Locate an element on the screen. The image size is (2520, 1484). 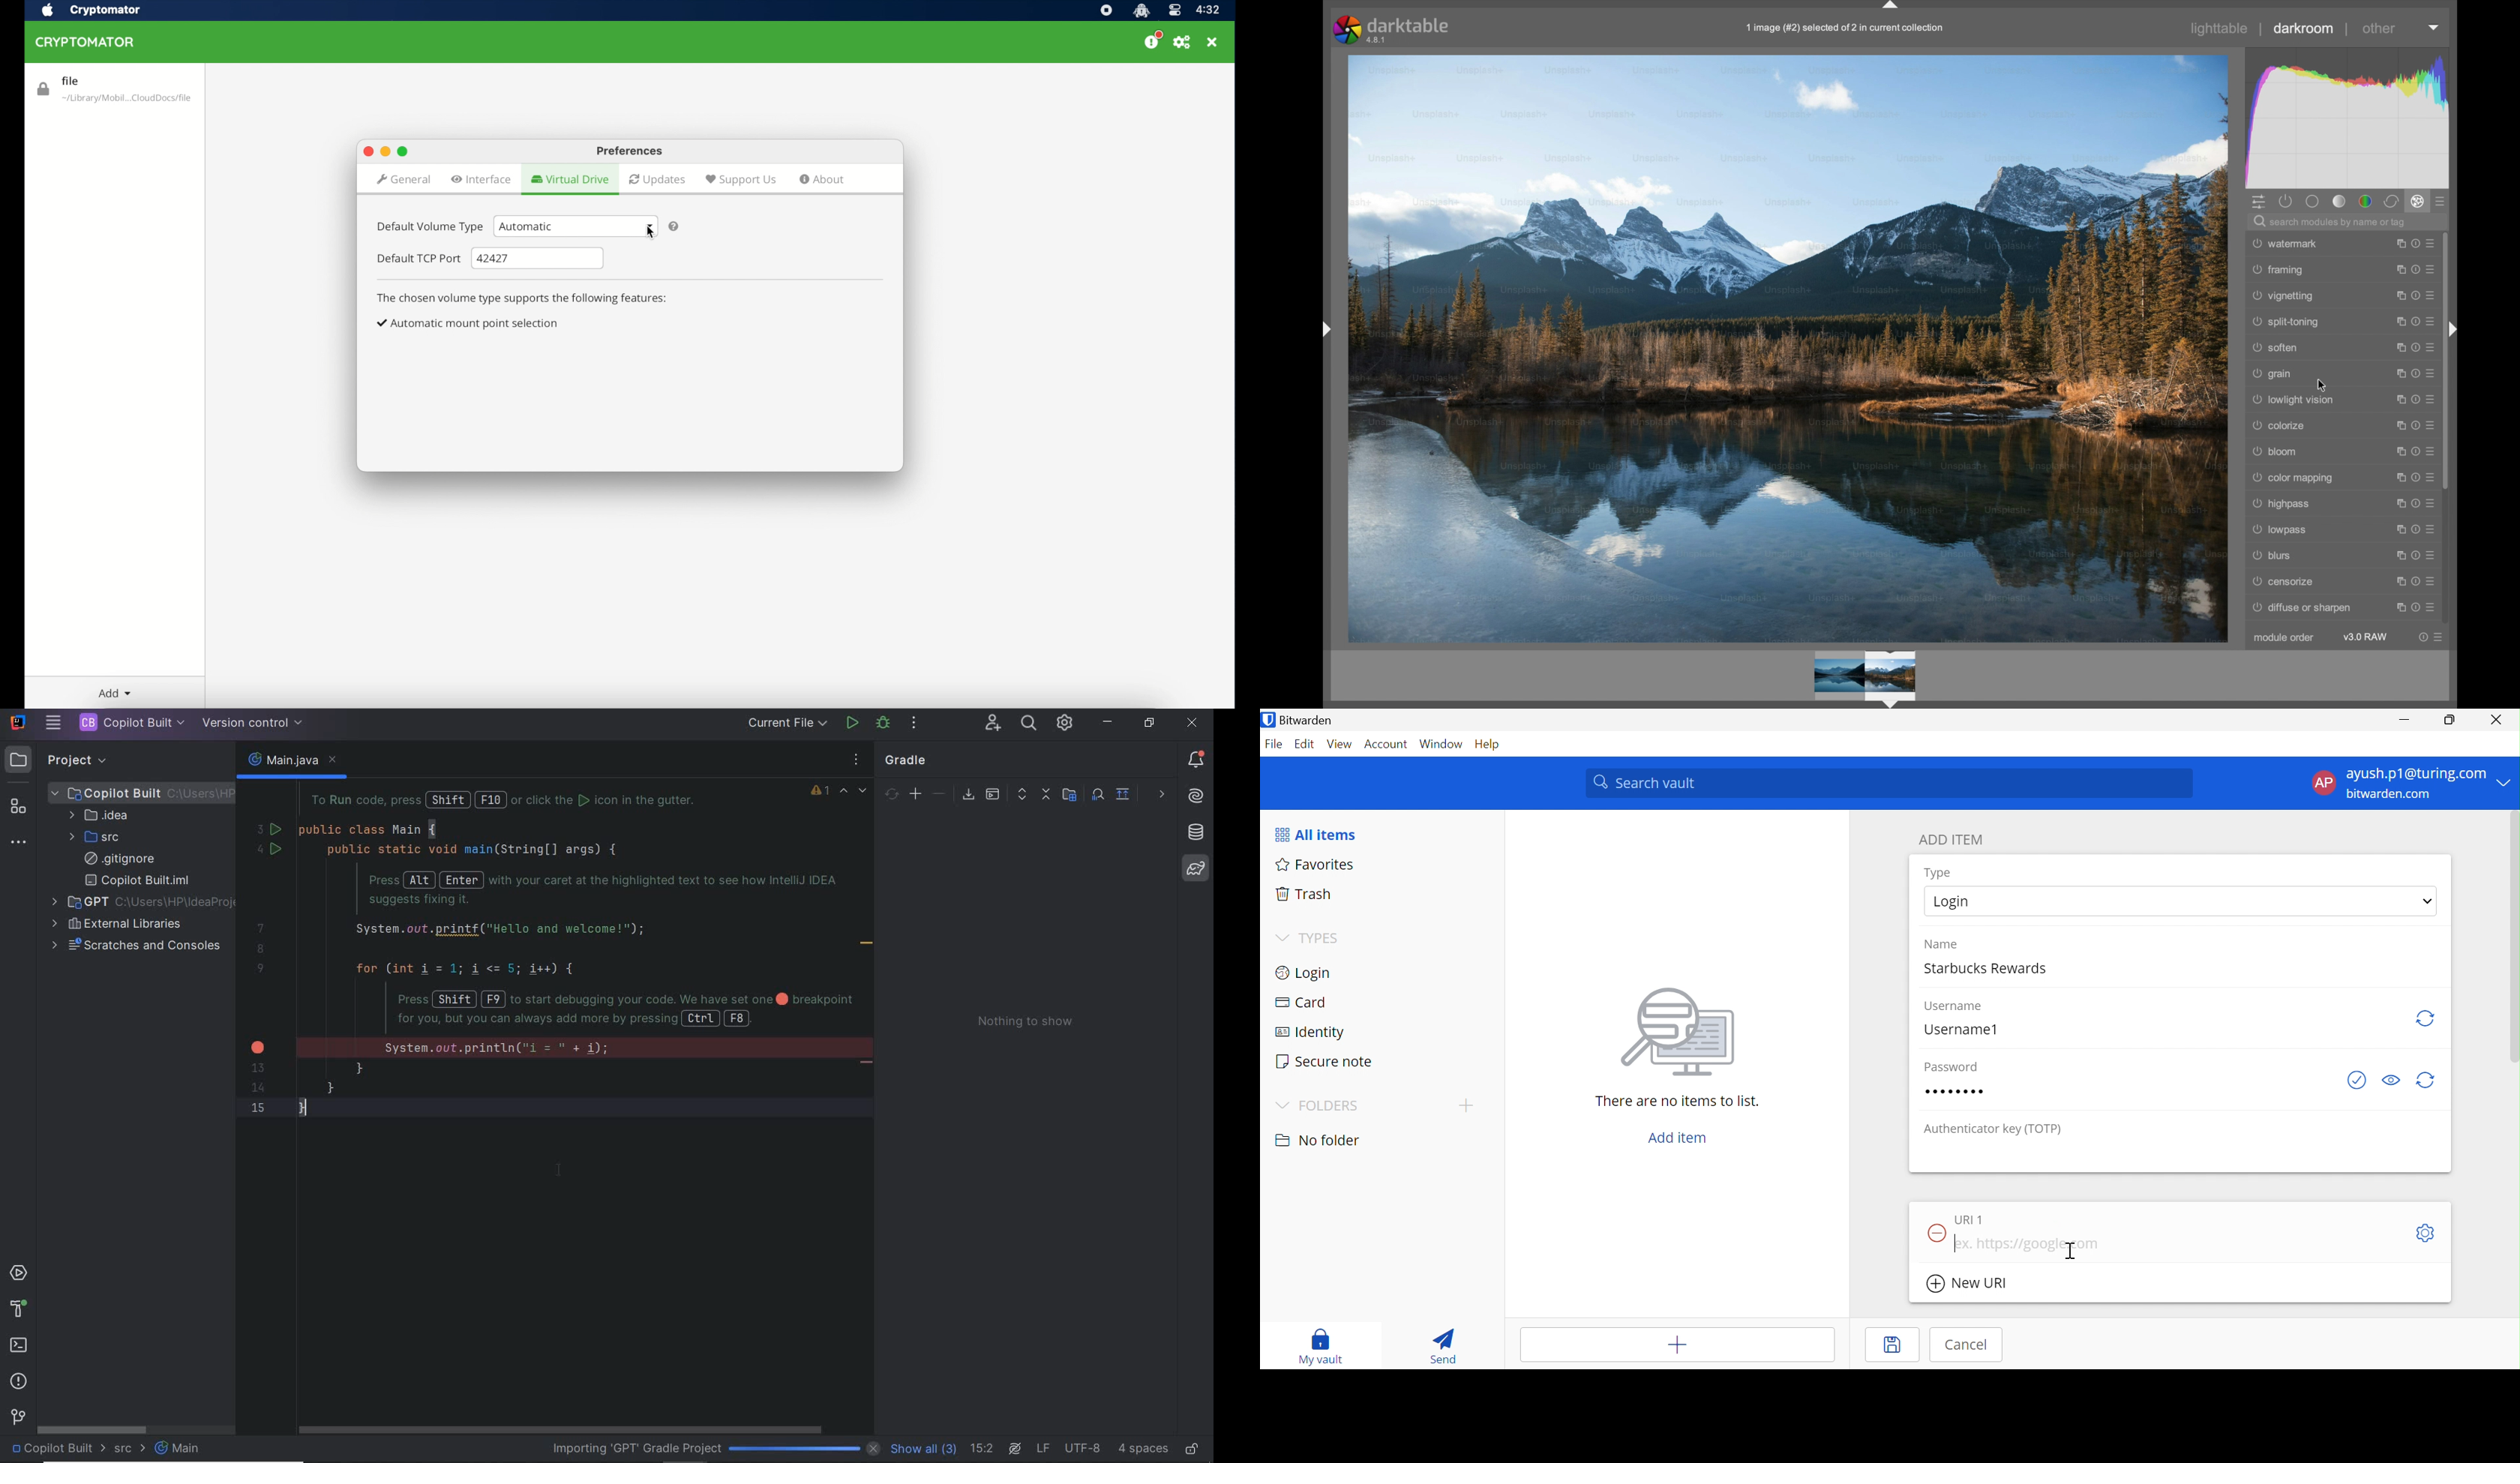
scrollbar is located at coordinates (91, 1428).